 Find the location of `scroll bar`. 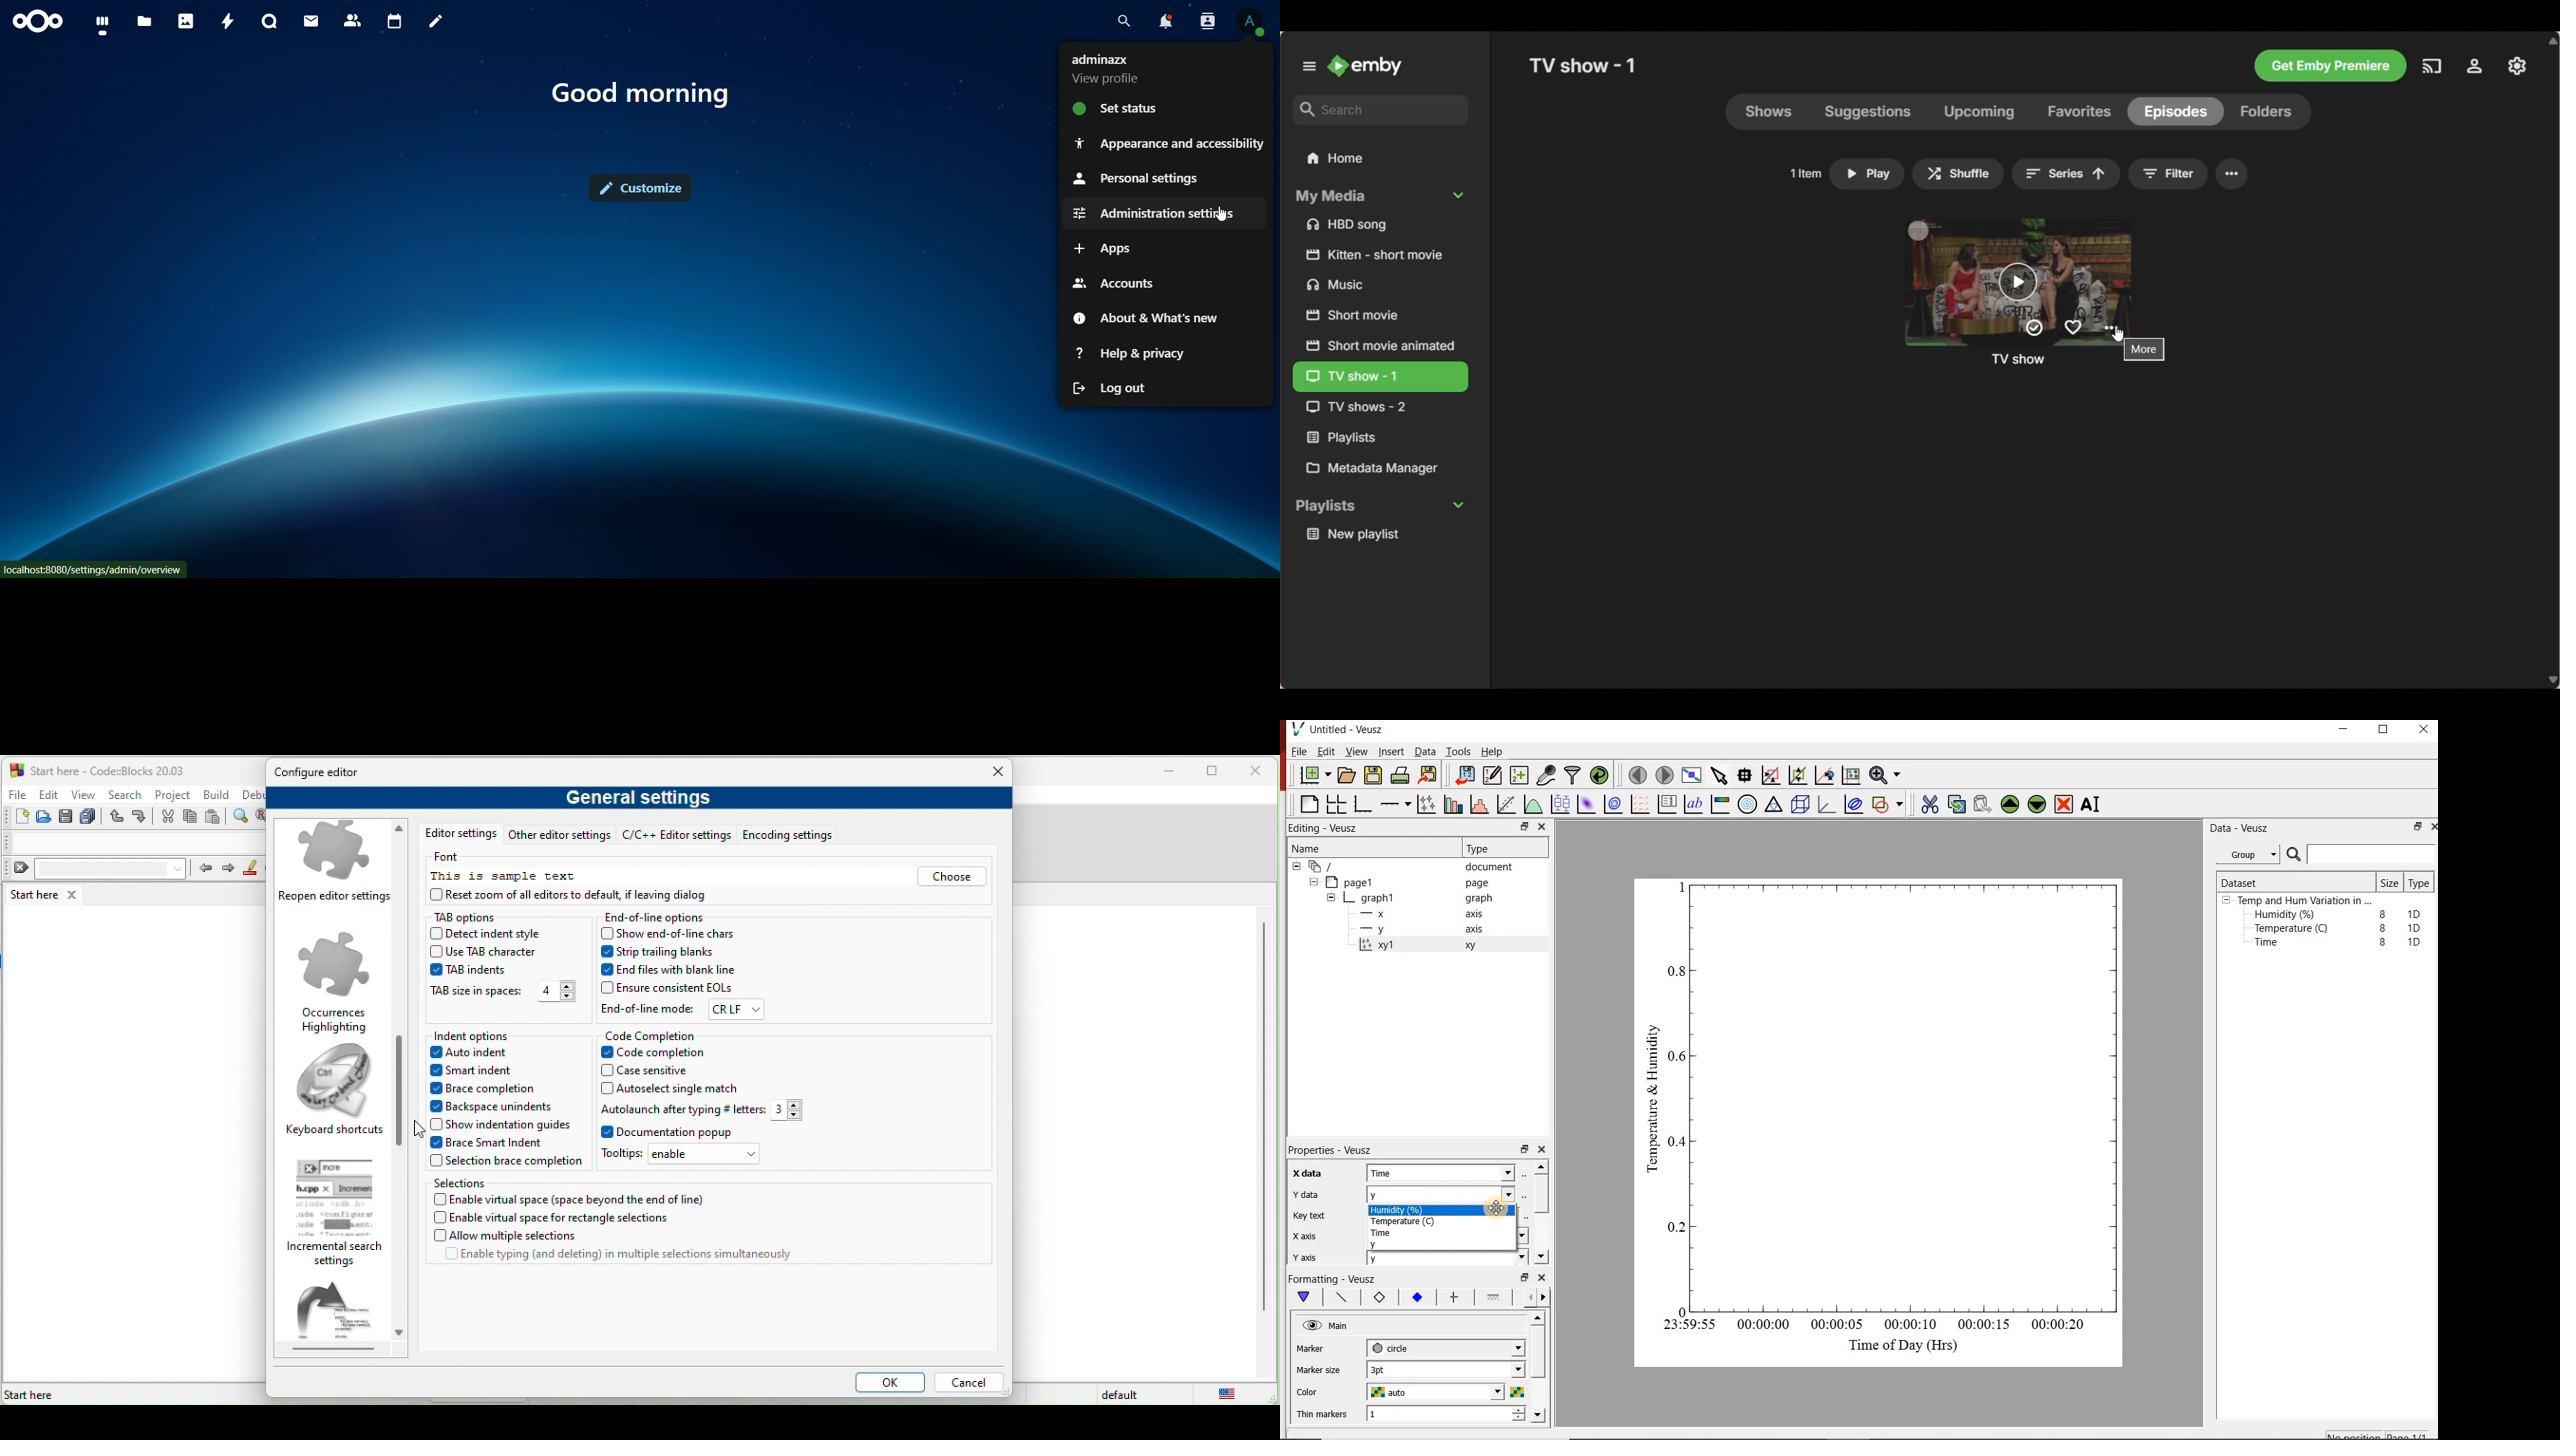

scroll bar is located at coordinates (1543, 1210).